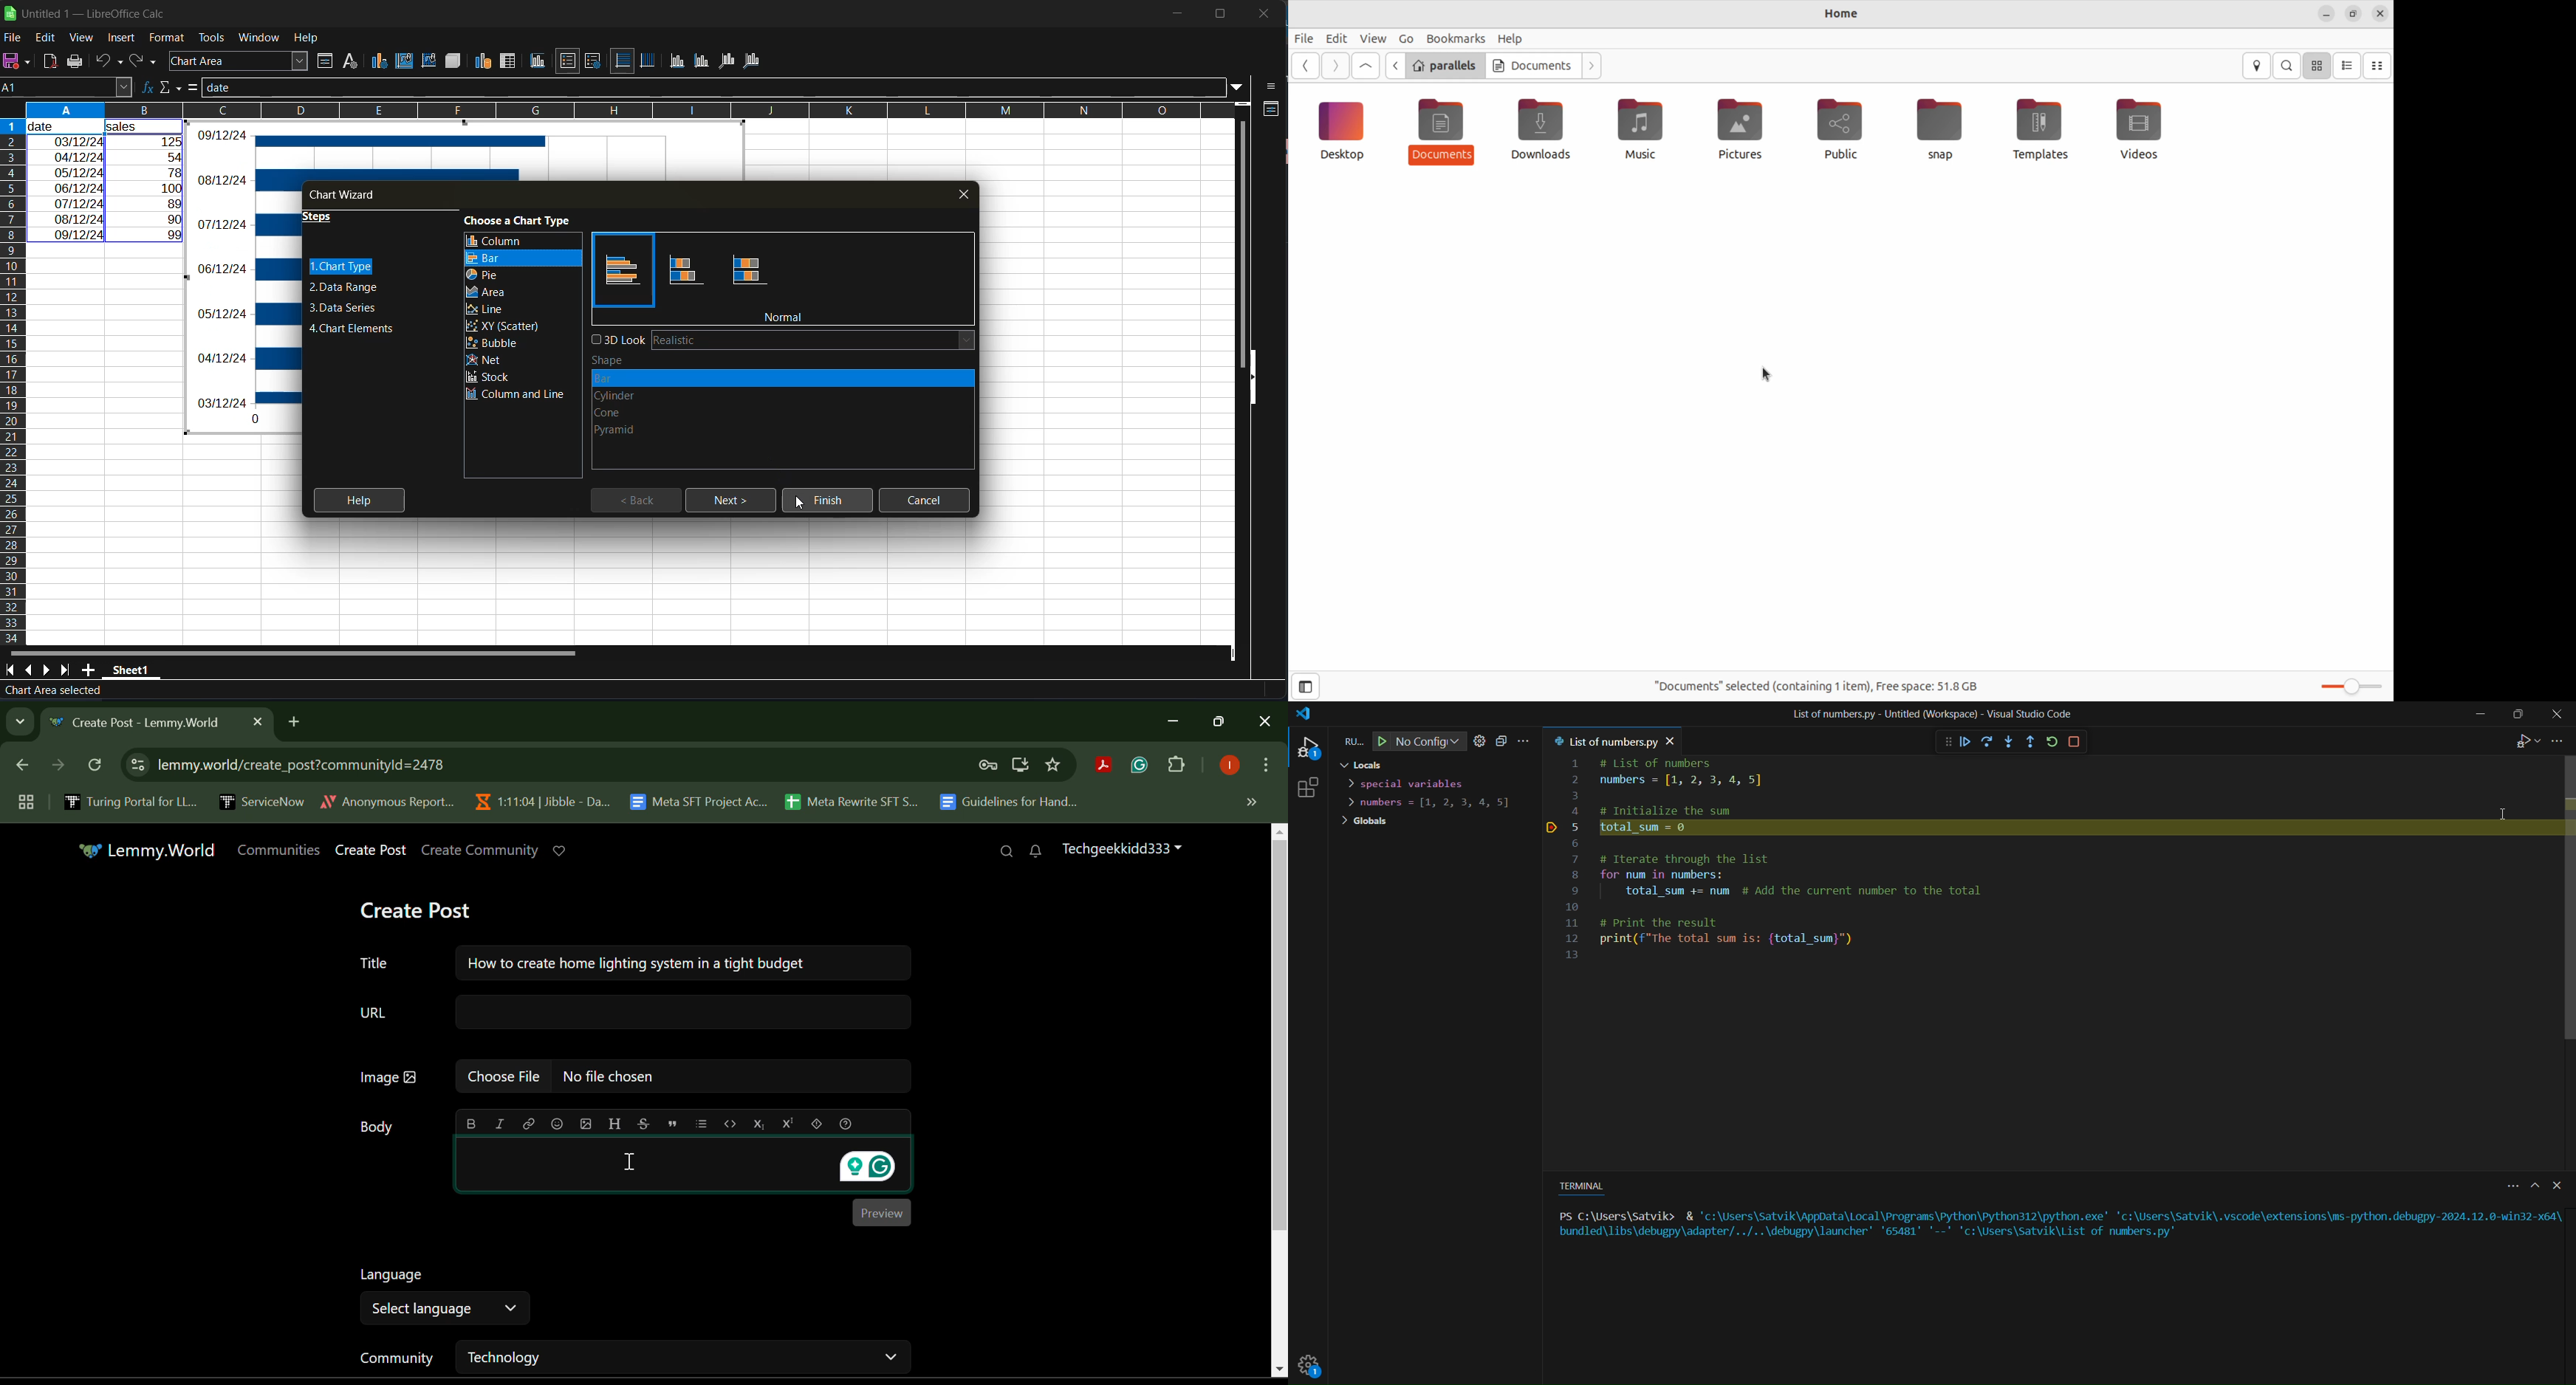 The image size is (2576, 1400). Describe the element at coordinates (784, 339) in the screenshot. I see `3d look` at that location.